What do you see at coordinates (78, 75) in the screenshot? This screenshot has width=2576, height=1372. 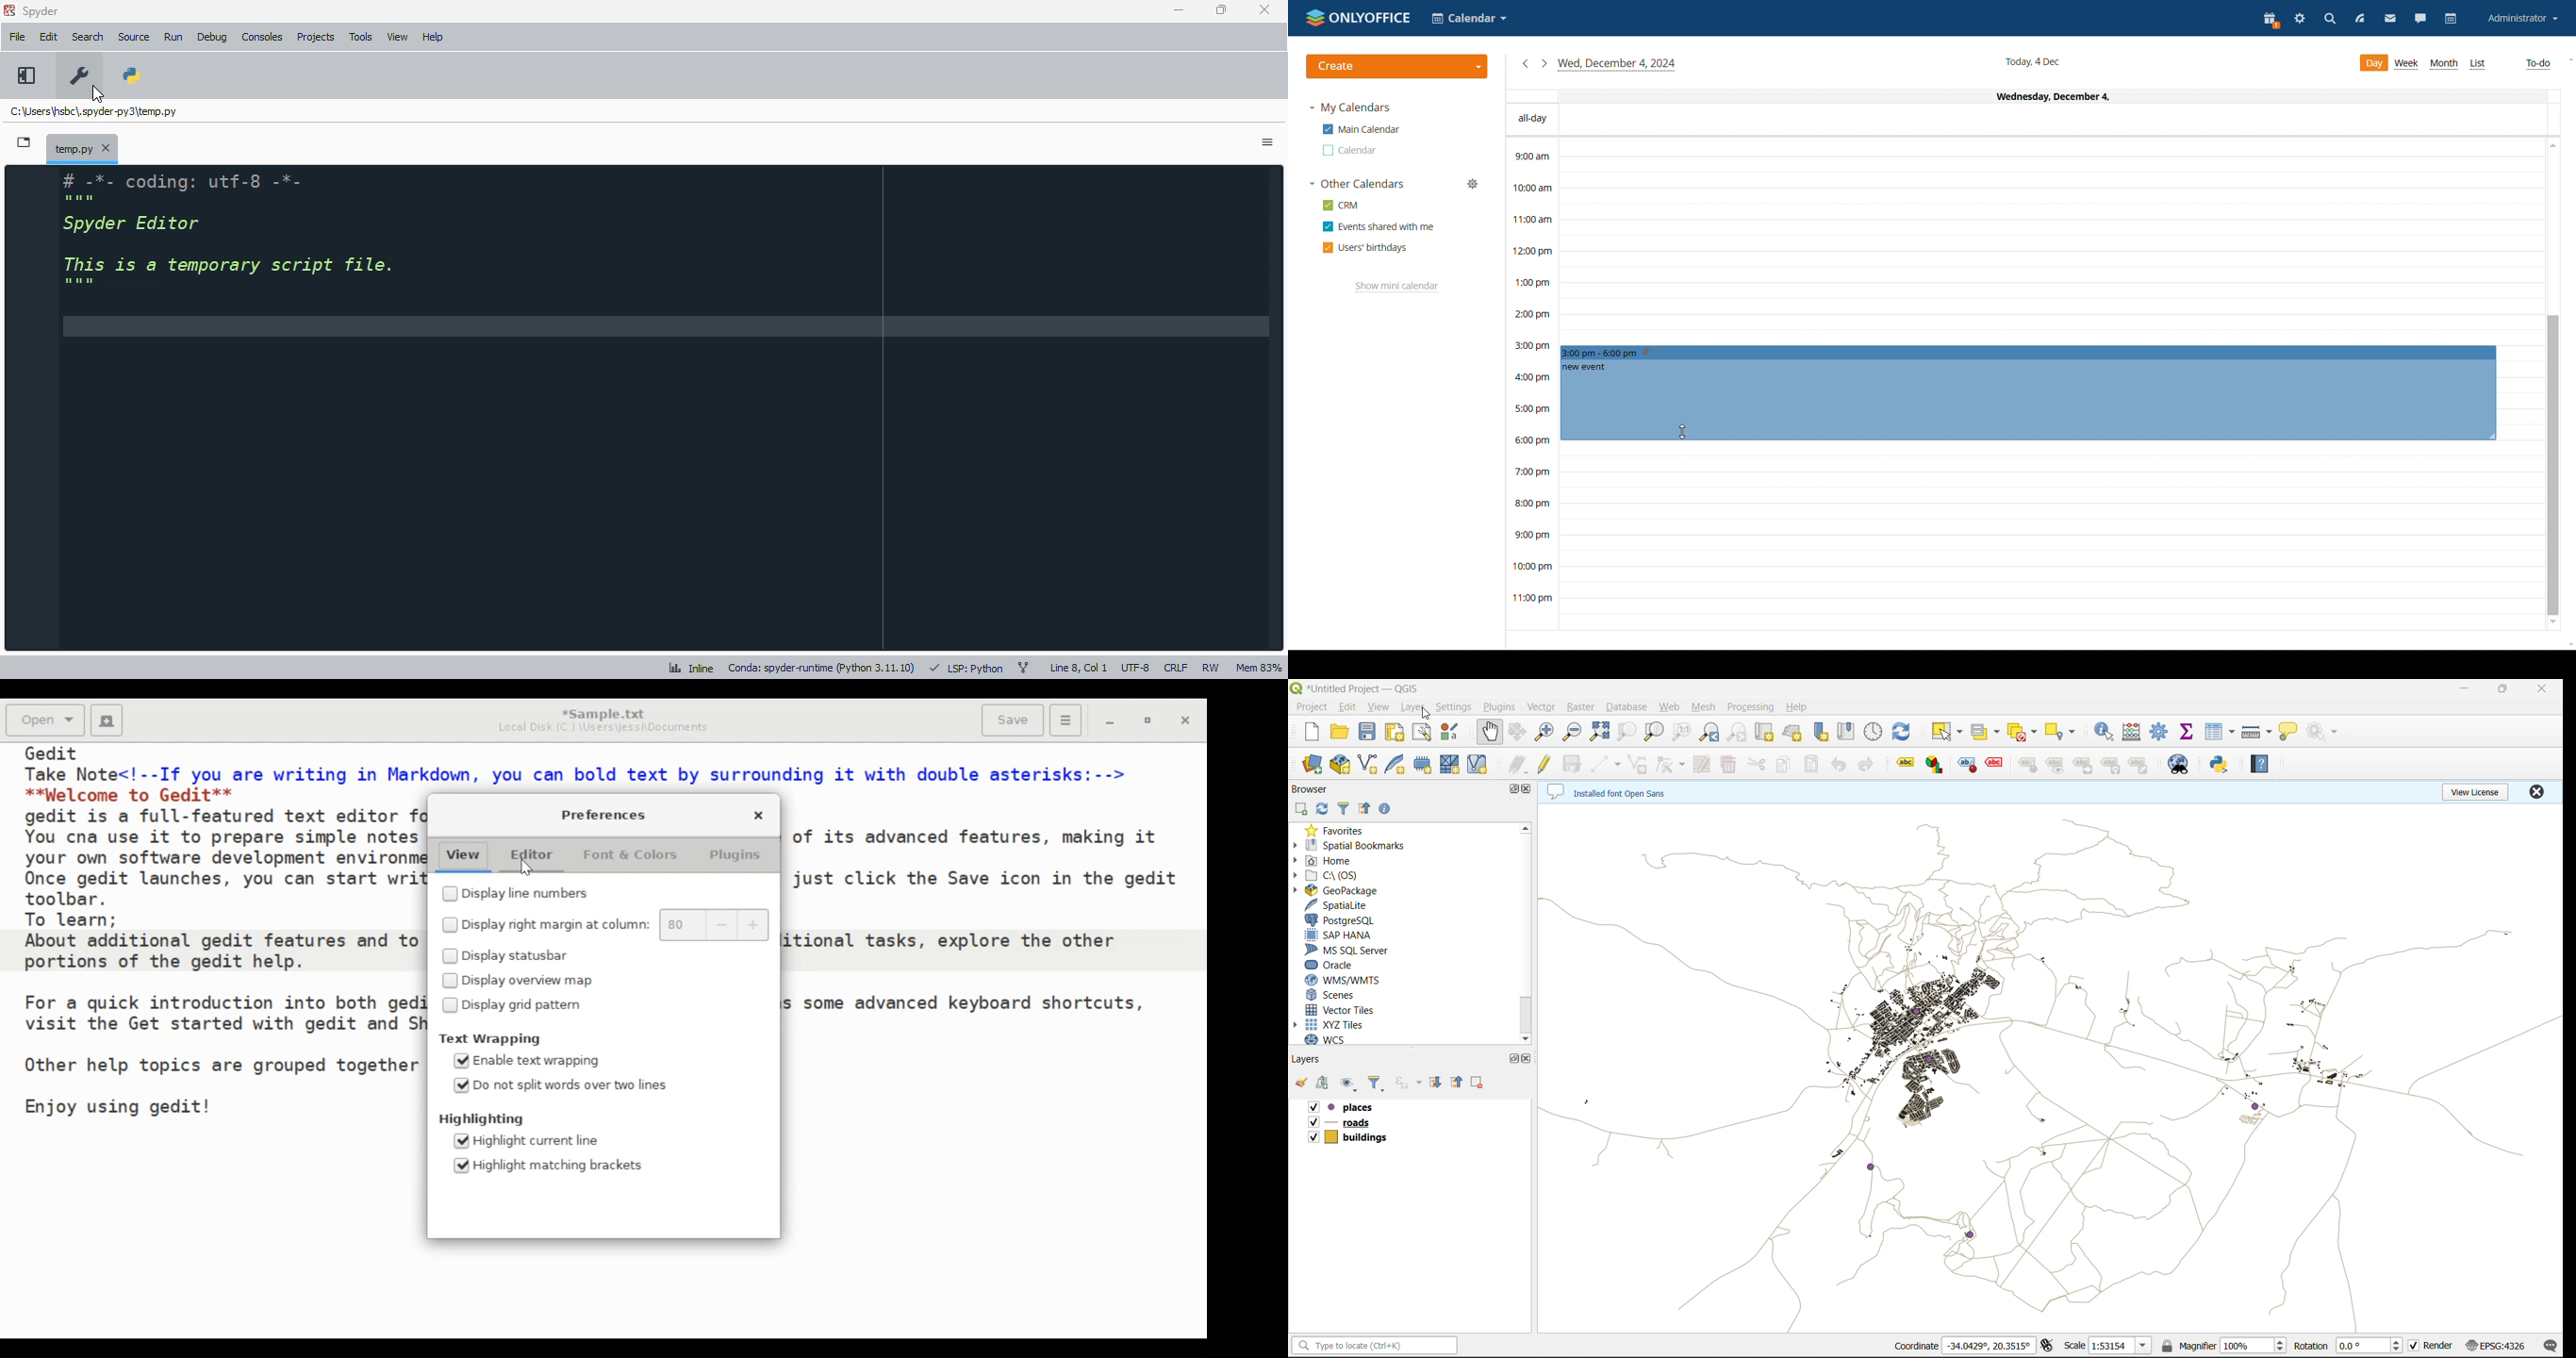 I see `preferences` at bounding box center [78, 75].